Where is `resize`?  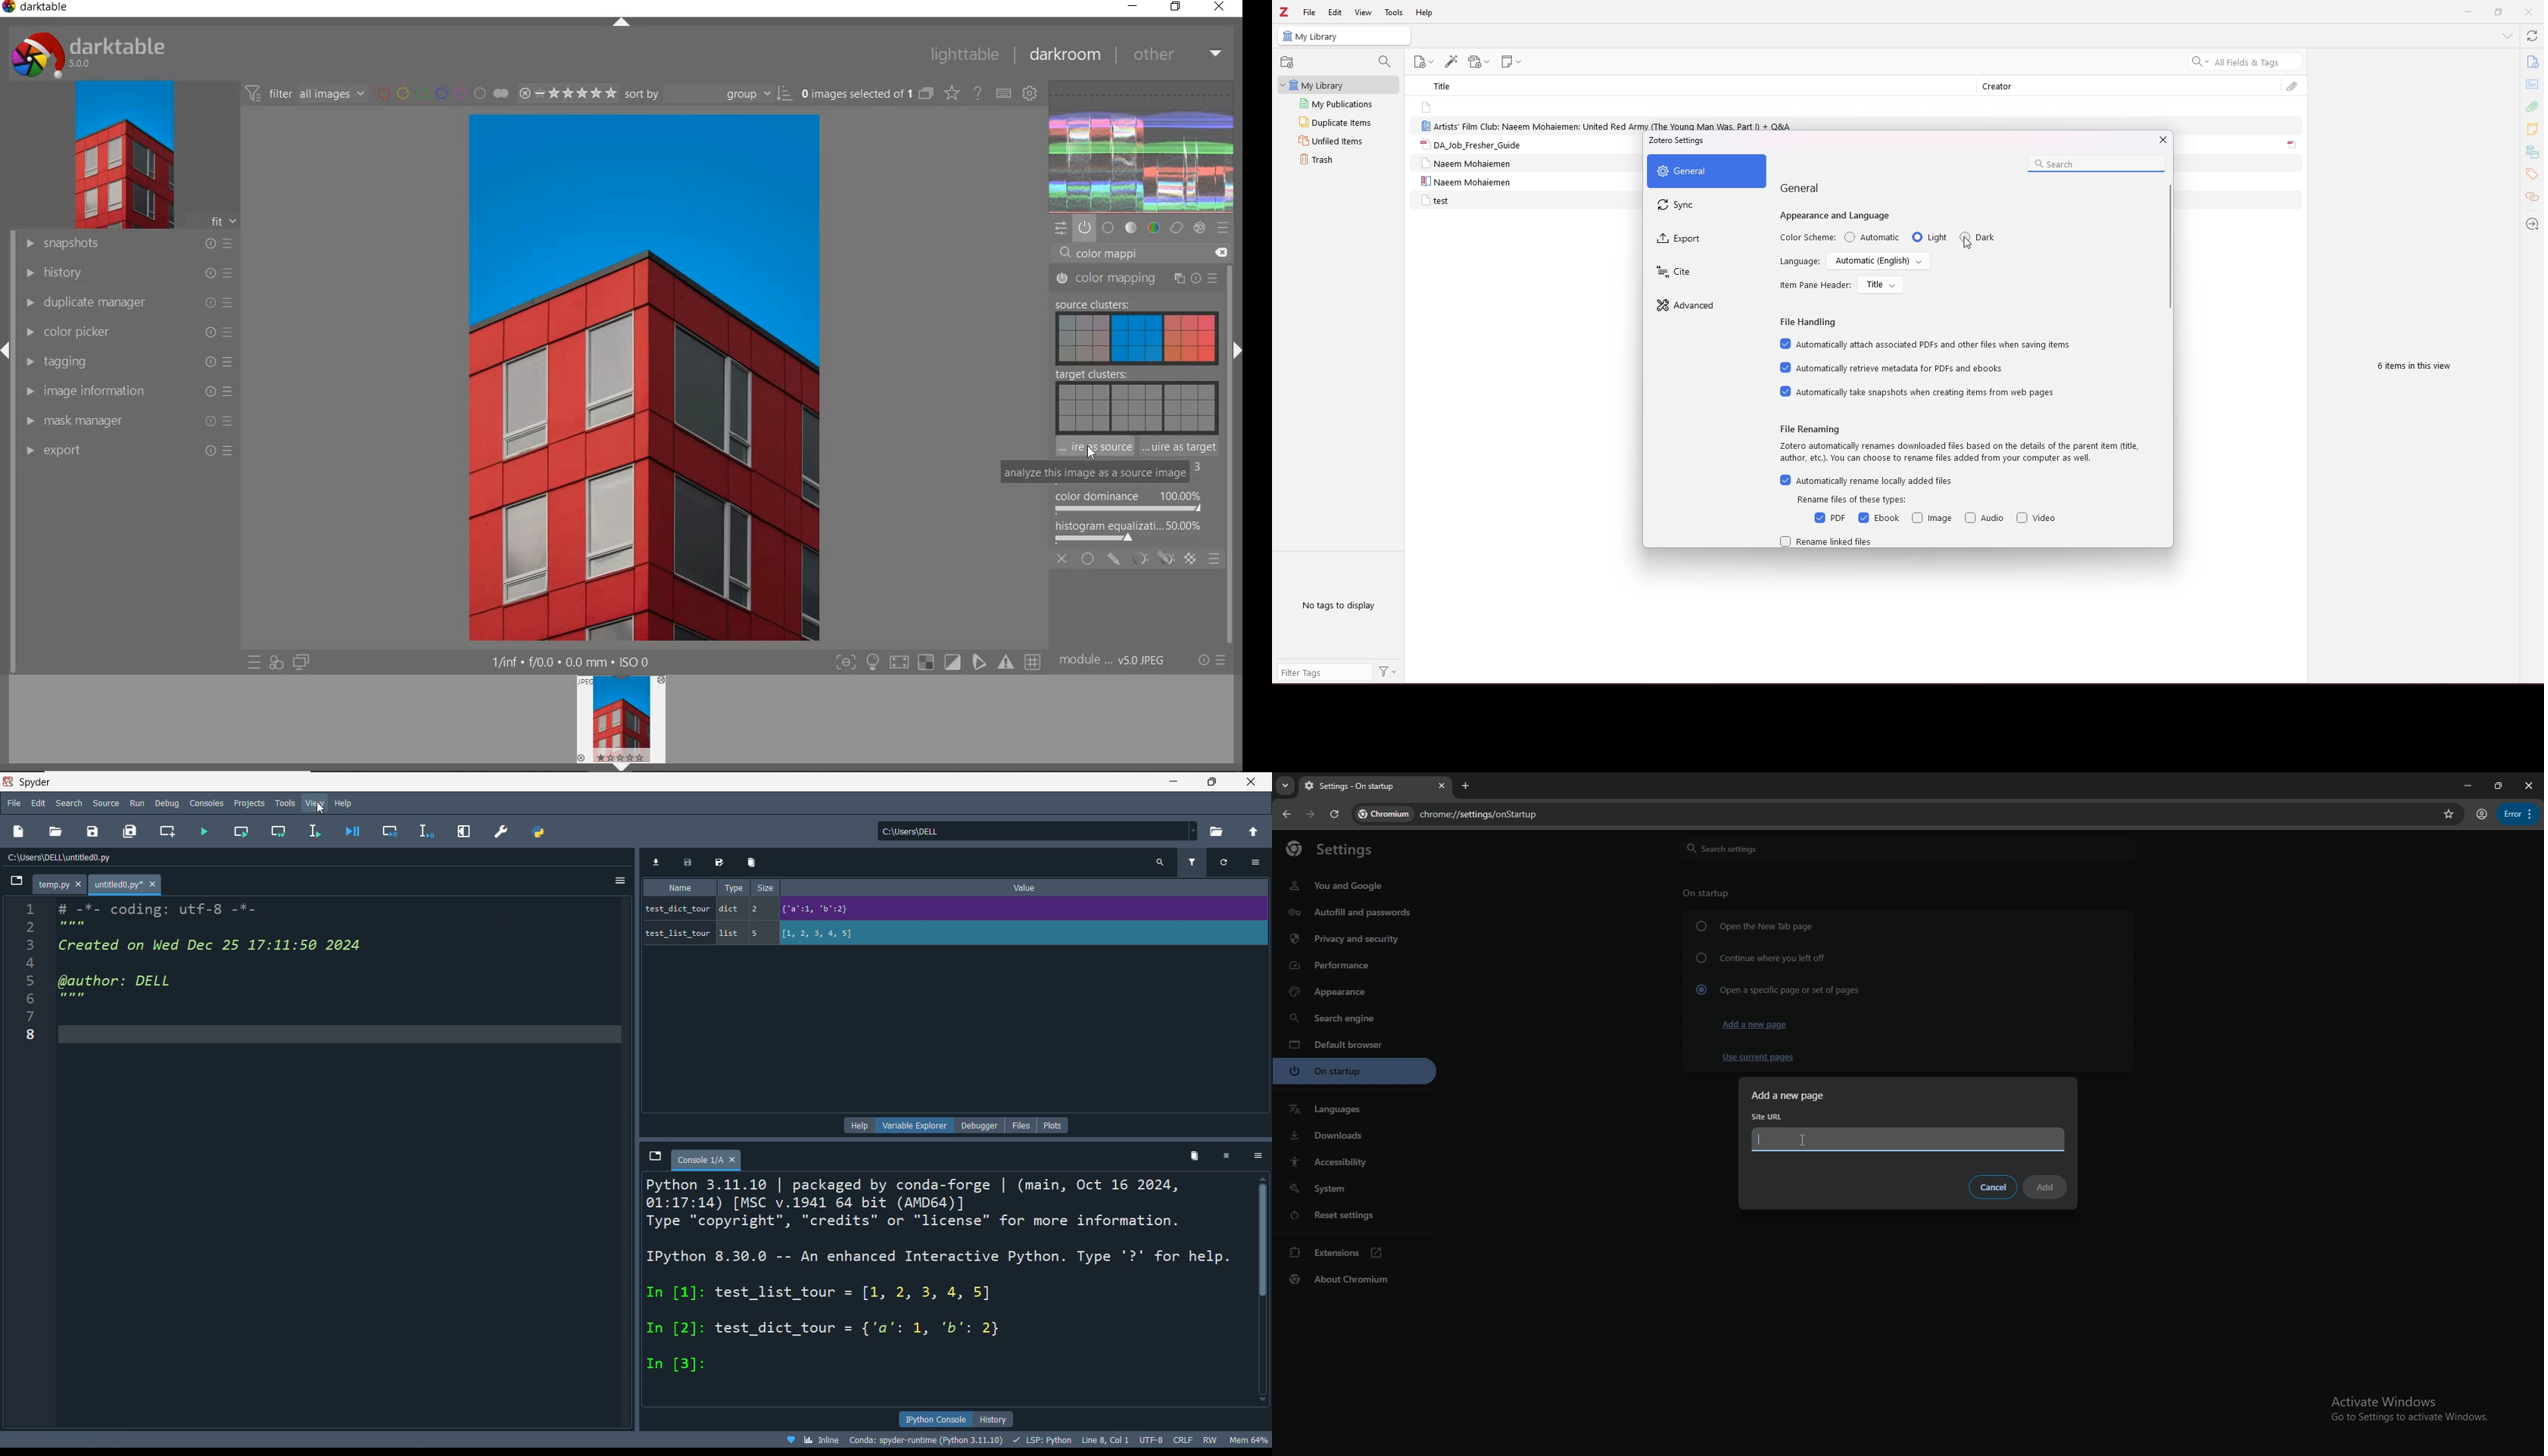 resize is located at coordinates (2498, 13).